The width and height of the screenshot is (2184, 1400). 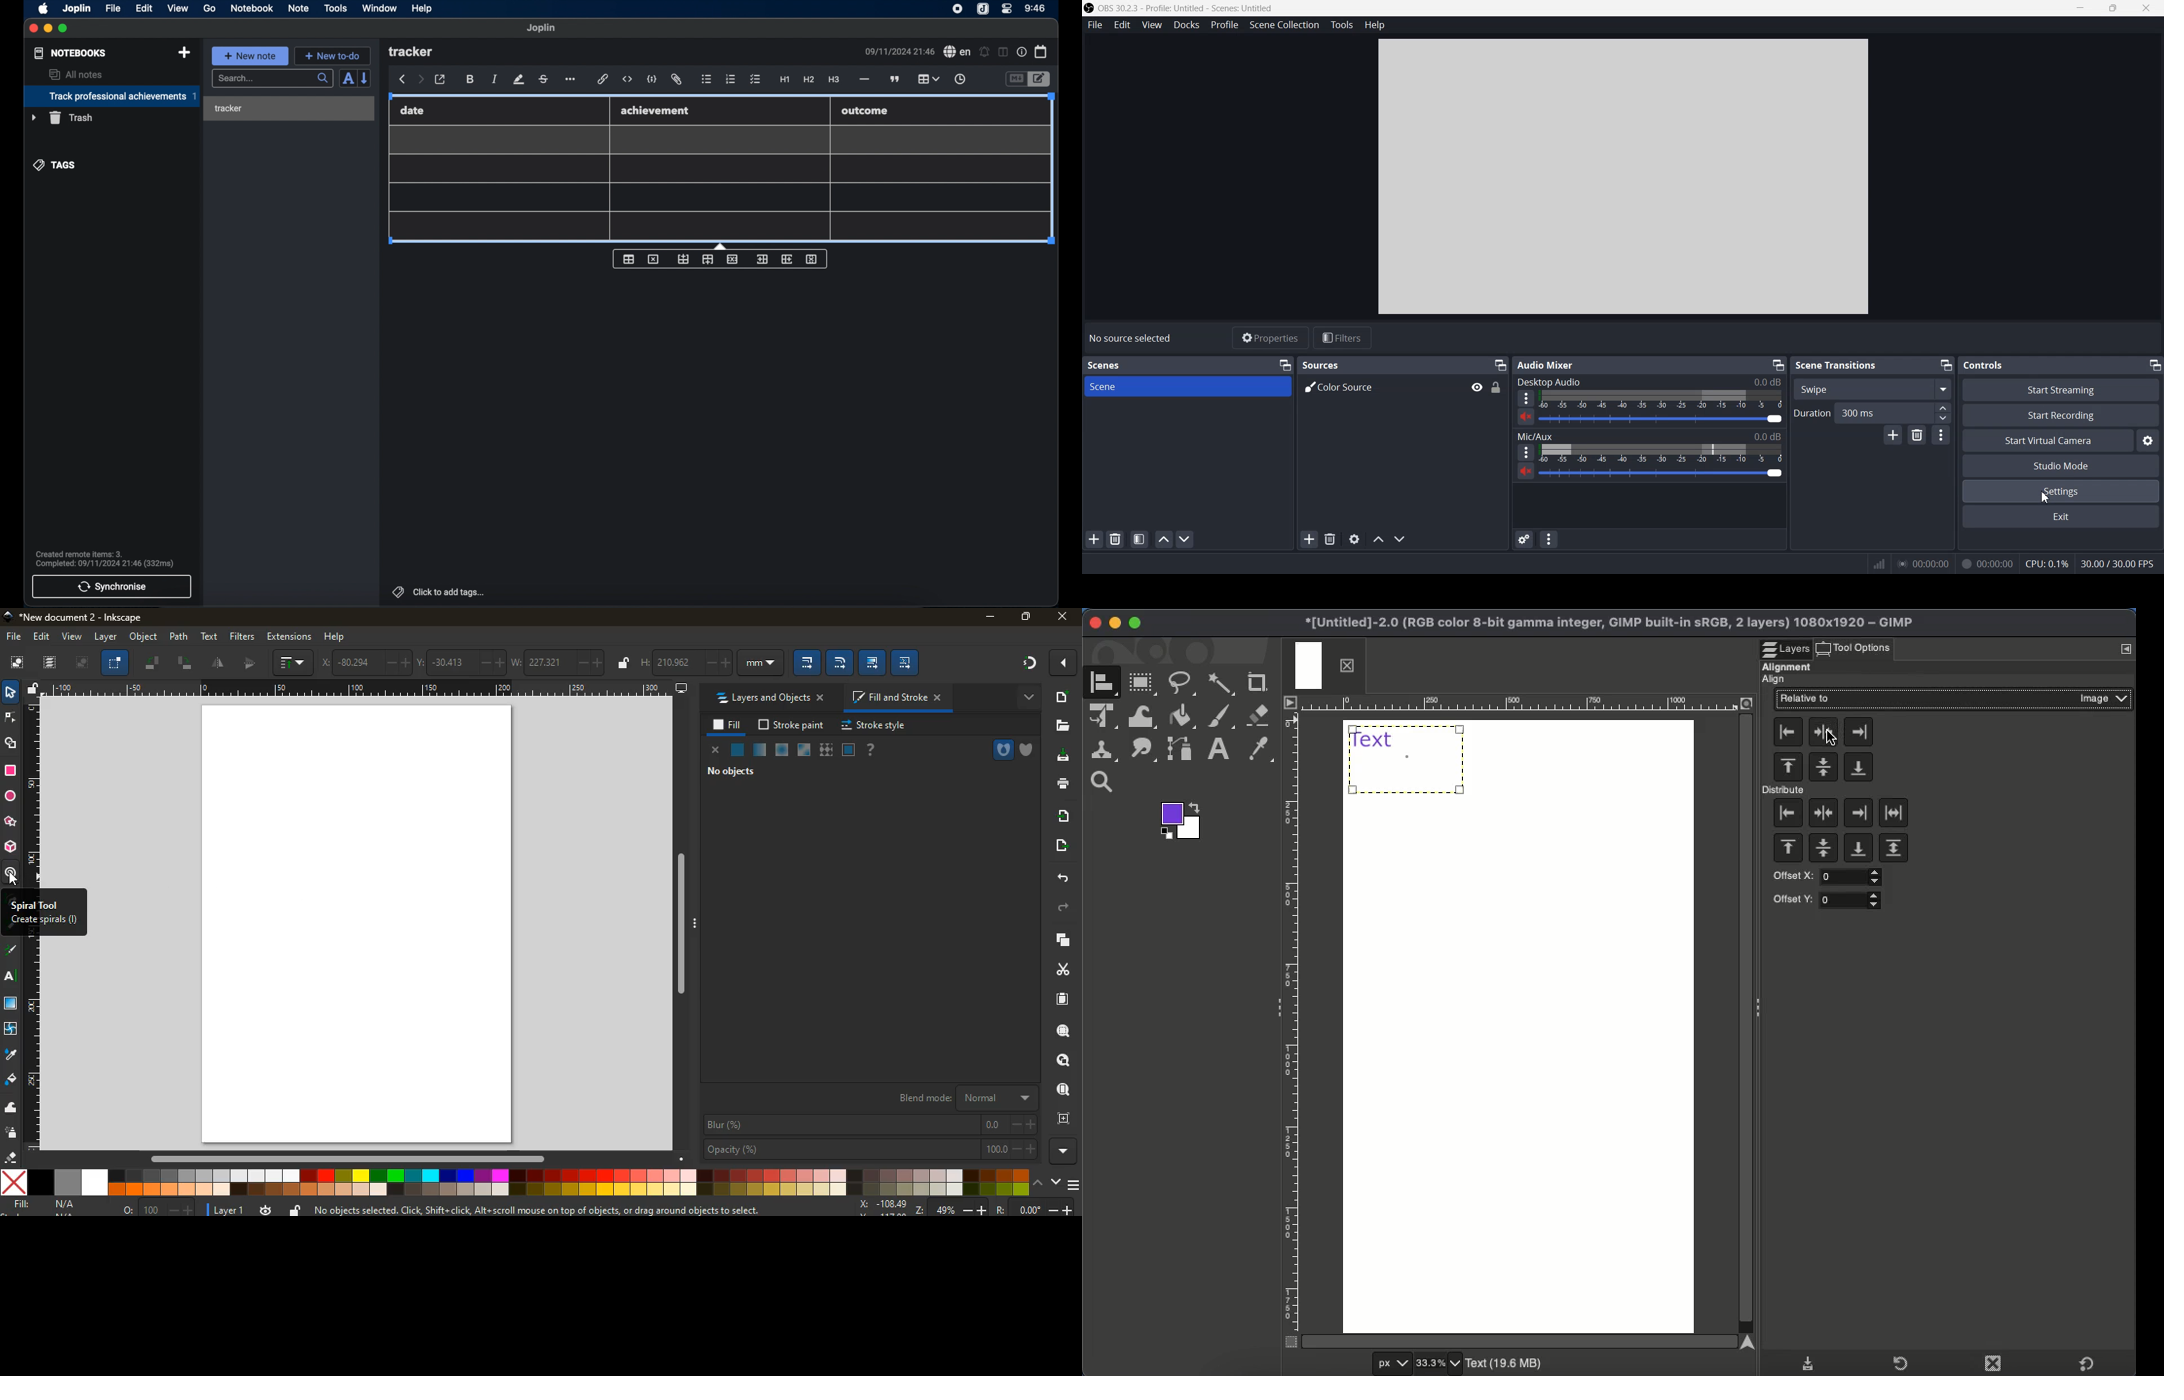 I want to click on zoom, so click(x=971, y=1207).